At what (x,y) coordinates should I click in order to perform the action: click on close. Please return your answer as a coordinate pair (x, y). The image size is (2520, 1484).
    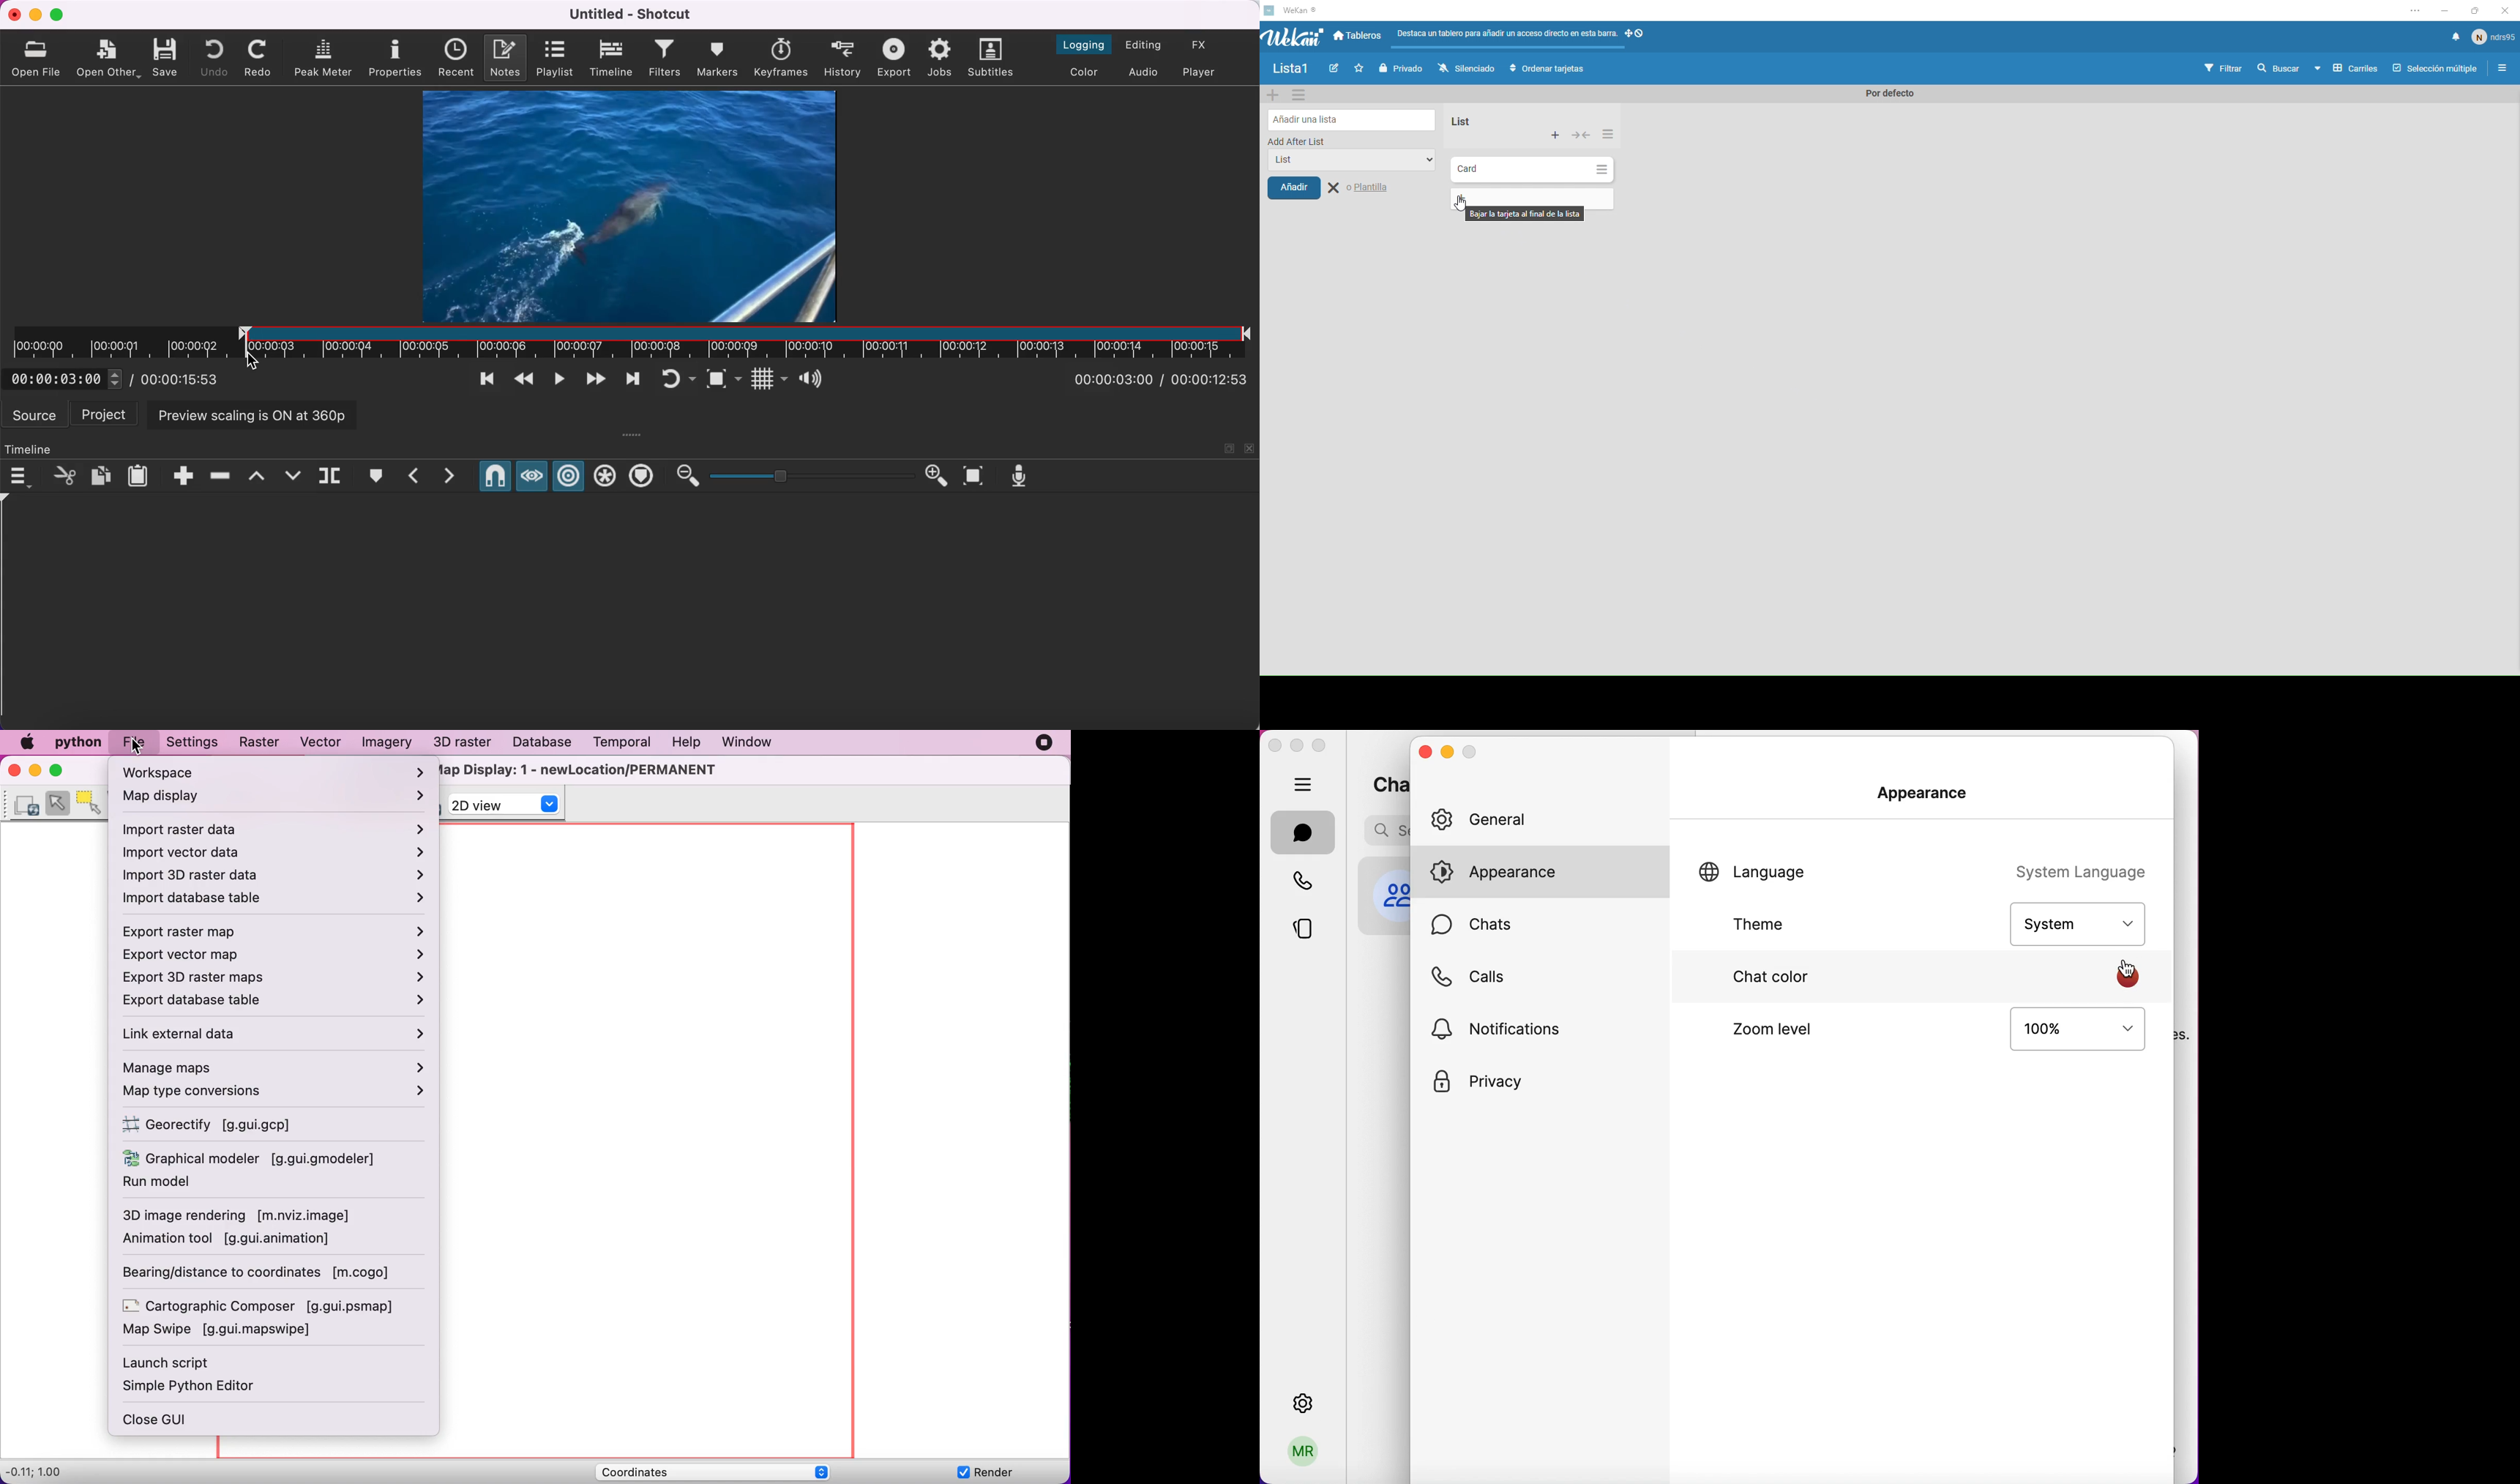
    Looking at the image, I should click on (1427, 752).